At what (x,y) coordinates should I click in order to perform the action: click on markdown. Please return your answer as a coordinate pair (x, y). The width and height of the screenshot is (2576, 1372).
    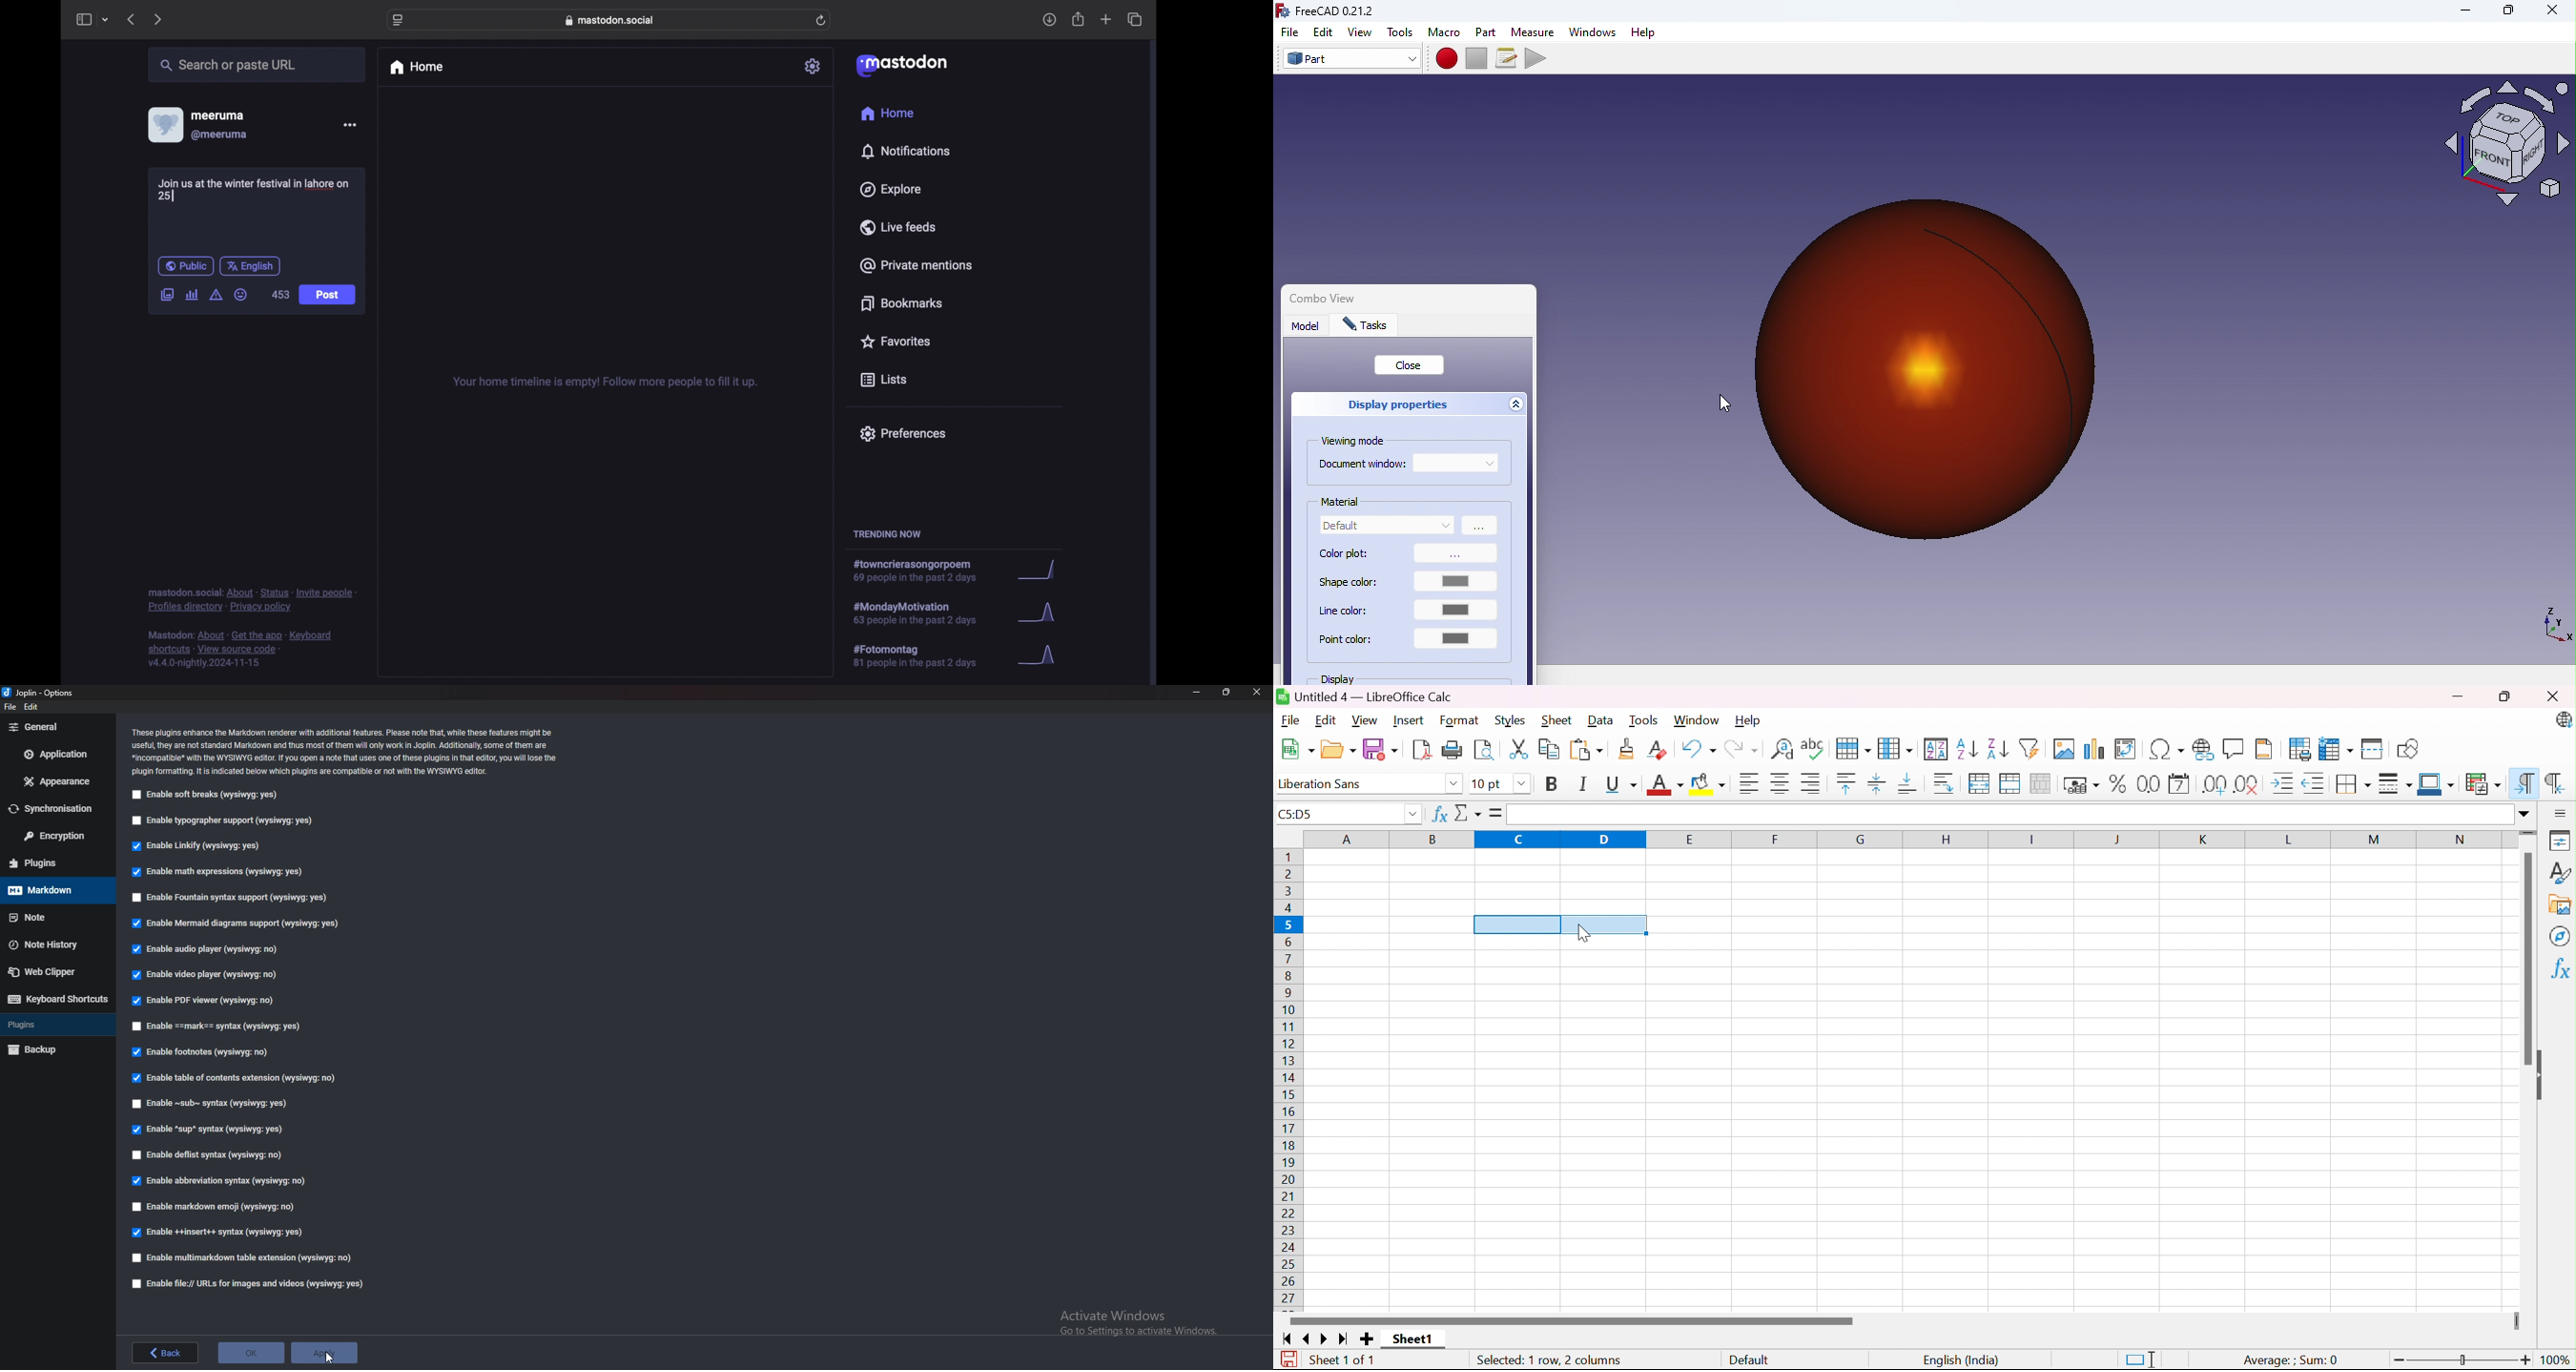
    Looking at the image, I should click on (56, 890).